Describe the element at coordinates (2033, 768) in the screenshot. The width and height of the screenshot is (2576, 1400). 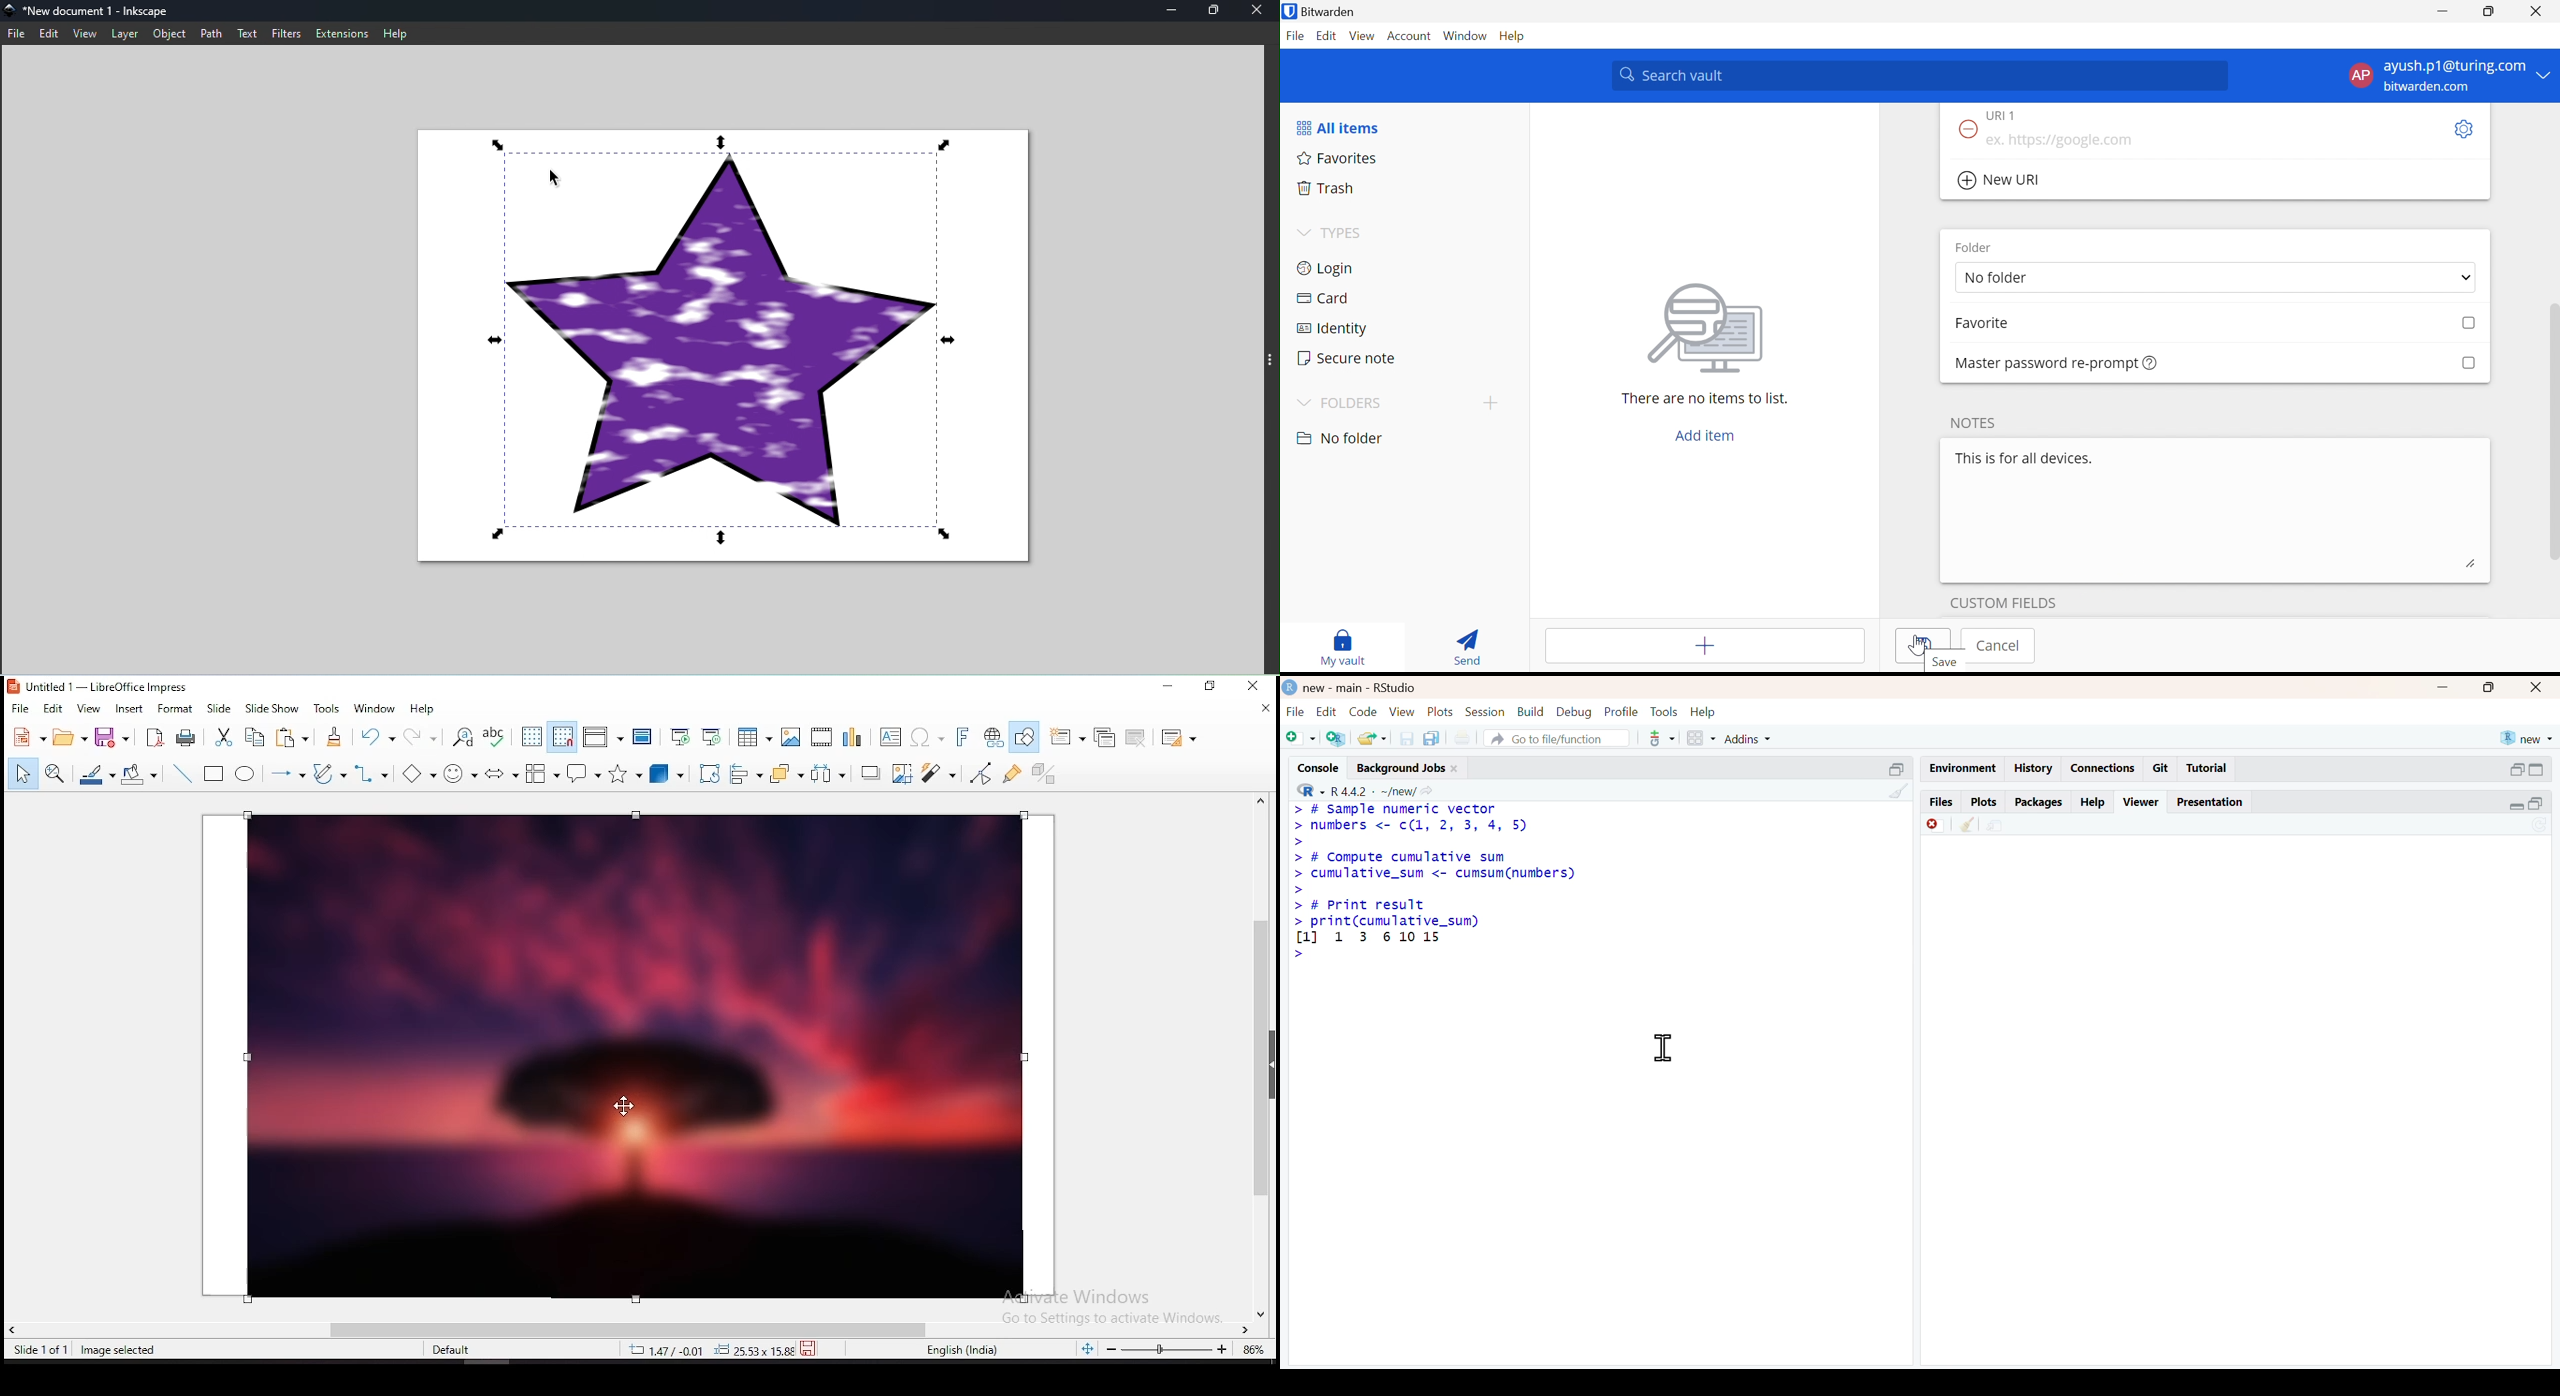
I see `History` at that location.